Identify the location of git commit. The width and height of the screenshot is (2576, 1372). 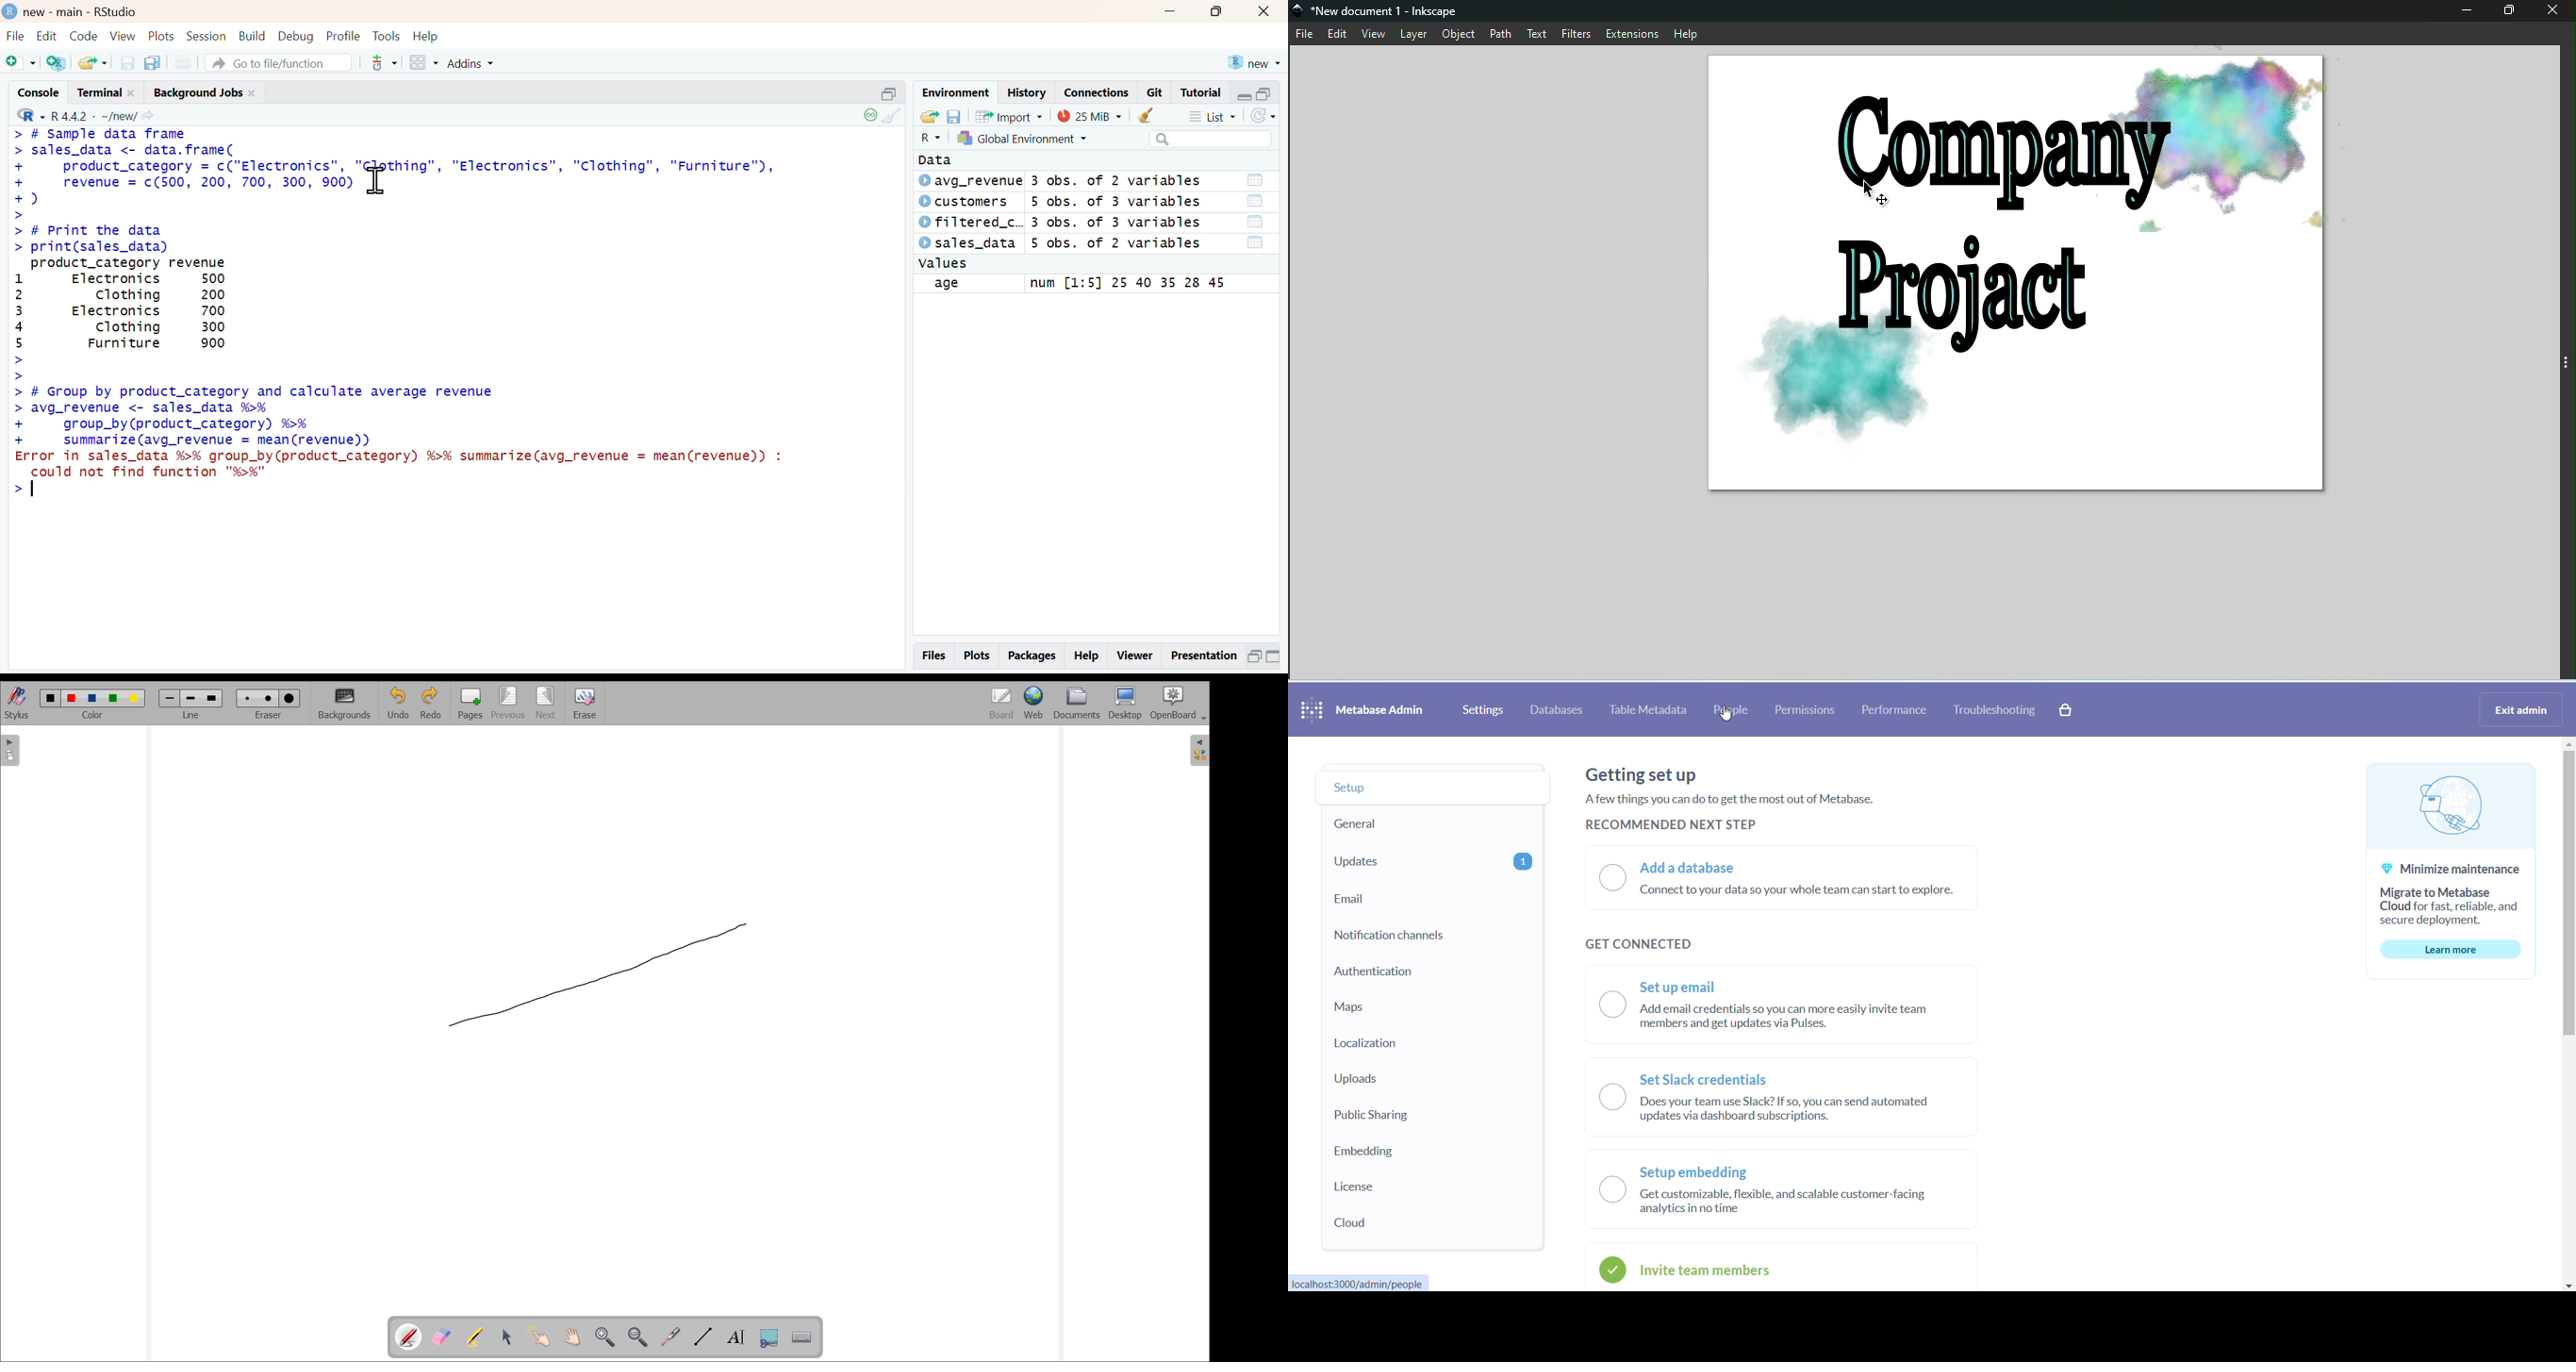
(380, 63).